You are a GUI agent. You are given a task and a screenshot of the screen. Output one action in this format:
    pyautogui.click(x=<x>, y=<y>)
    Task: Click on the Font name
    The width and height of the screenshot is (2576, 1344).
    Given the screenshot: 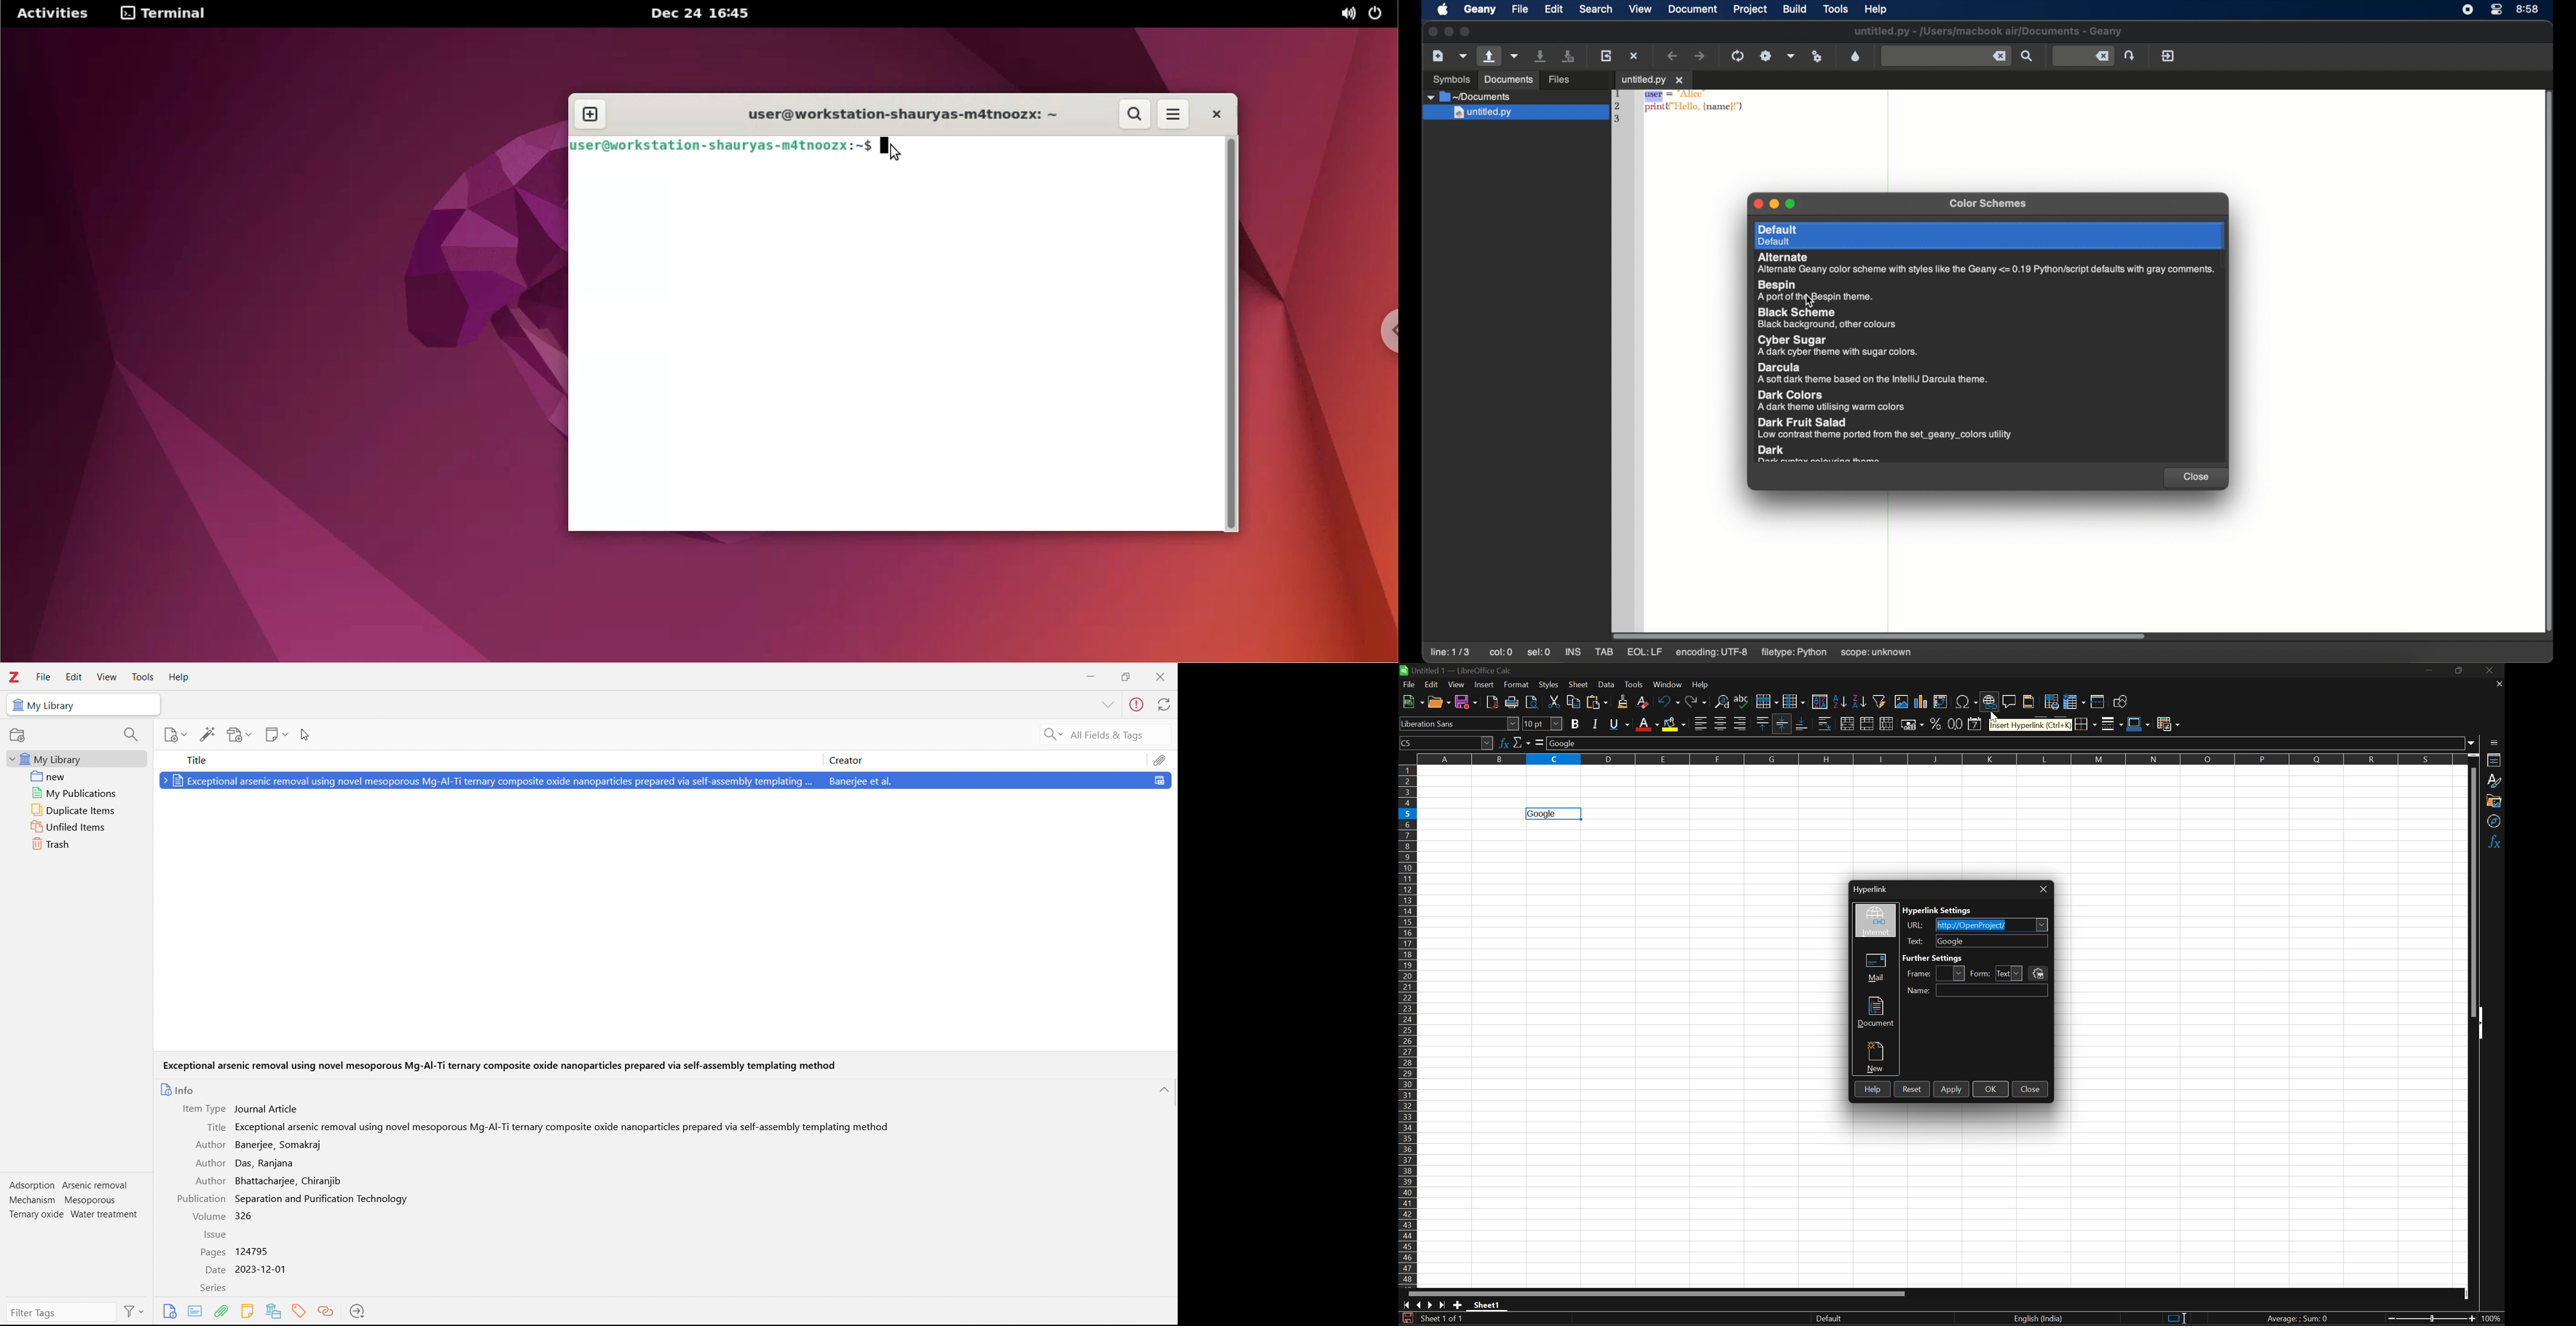 What is the action you would take?
    pyautogui.click(x=1459, y=725)
    